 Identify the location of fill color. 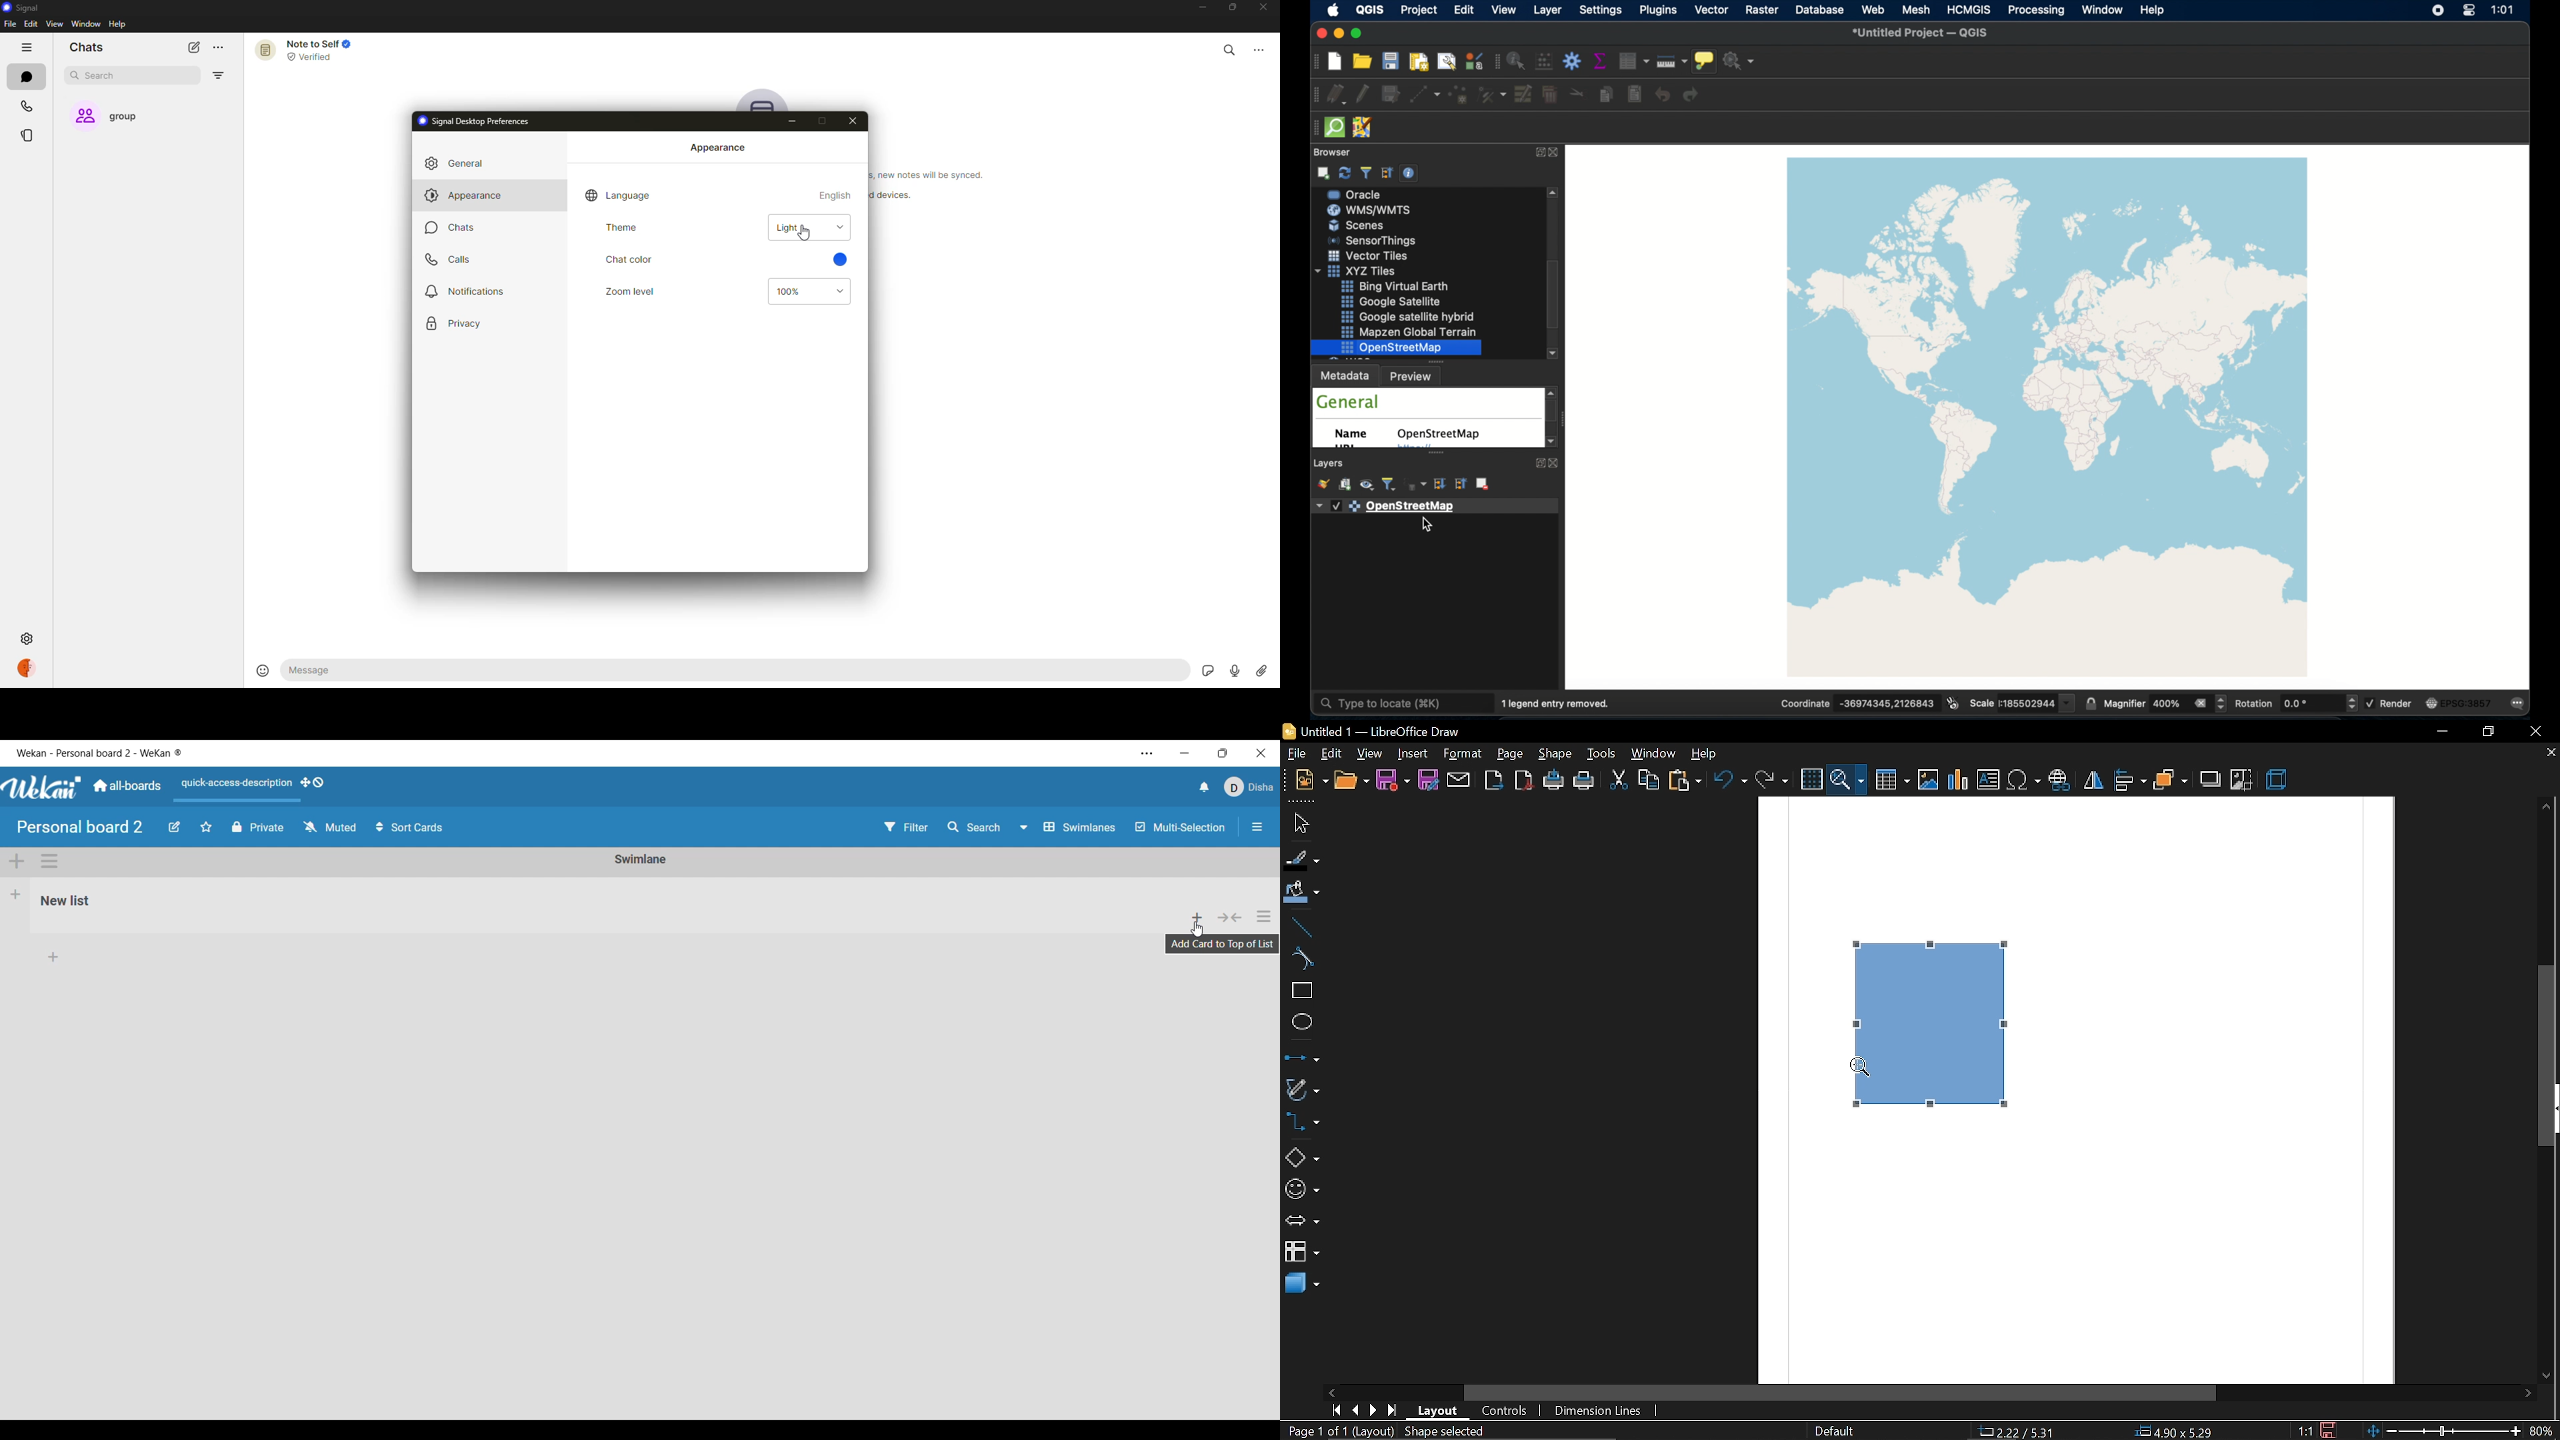
(1301, 891).